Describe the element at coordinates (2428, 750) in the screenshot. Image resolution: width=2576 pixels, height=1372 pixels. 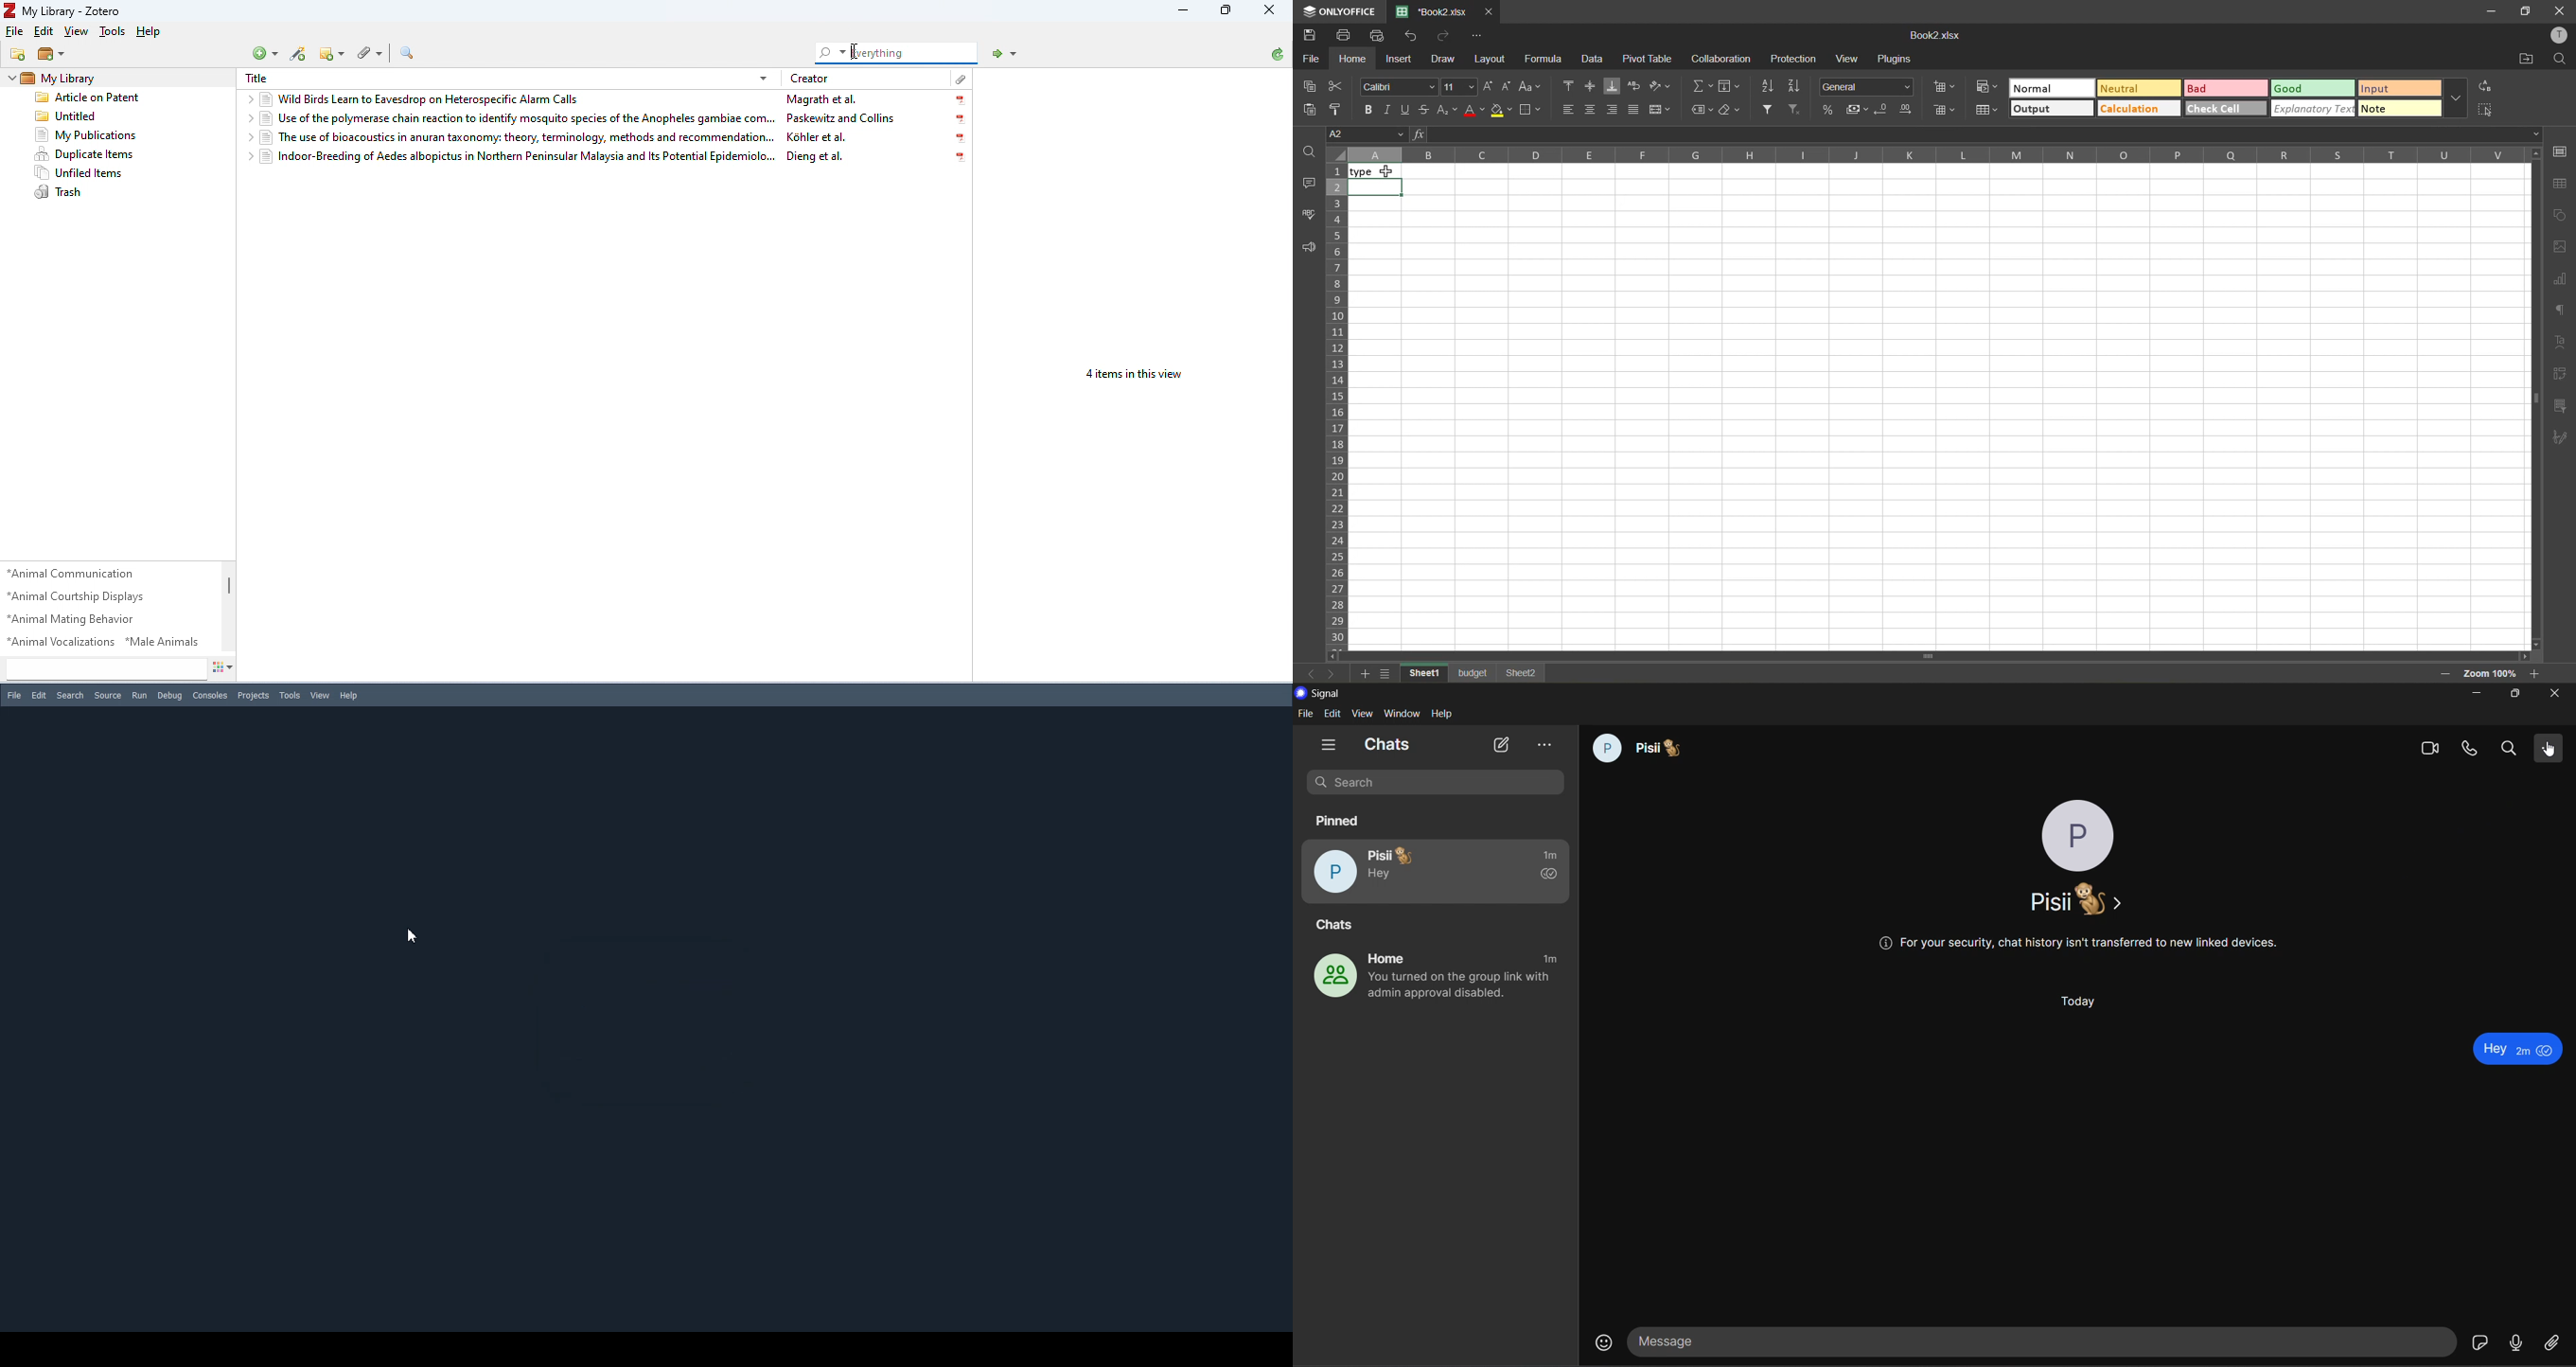
I see `video calls` at that location.